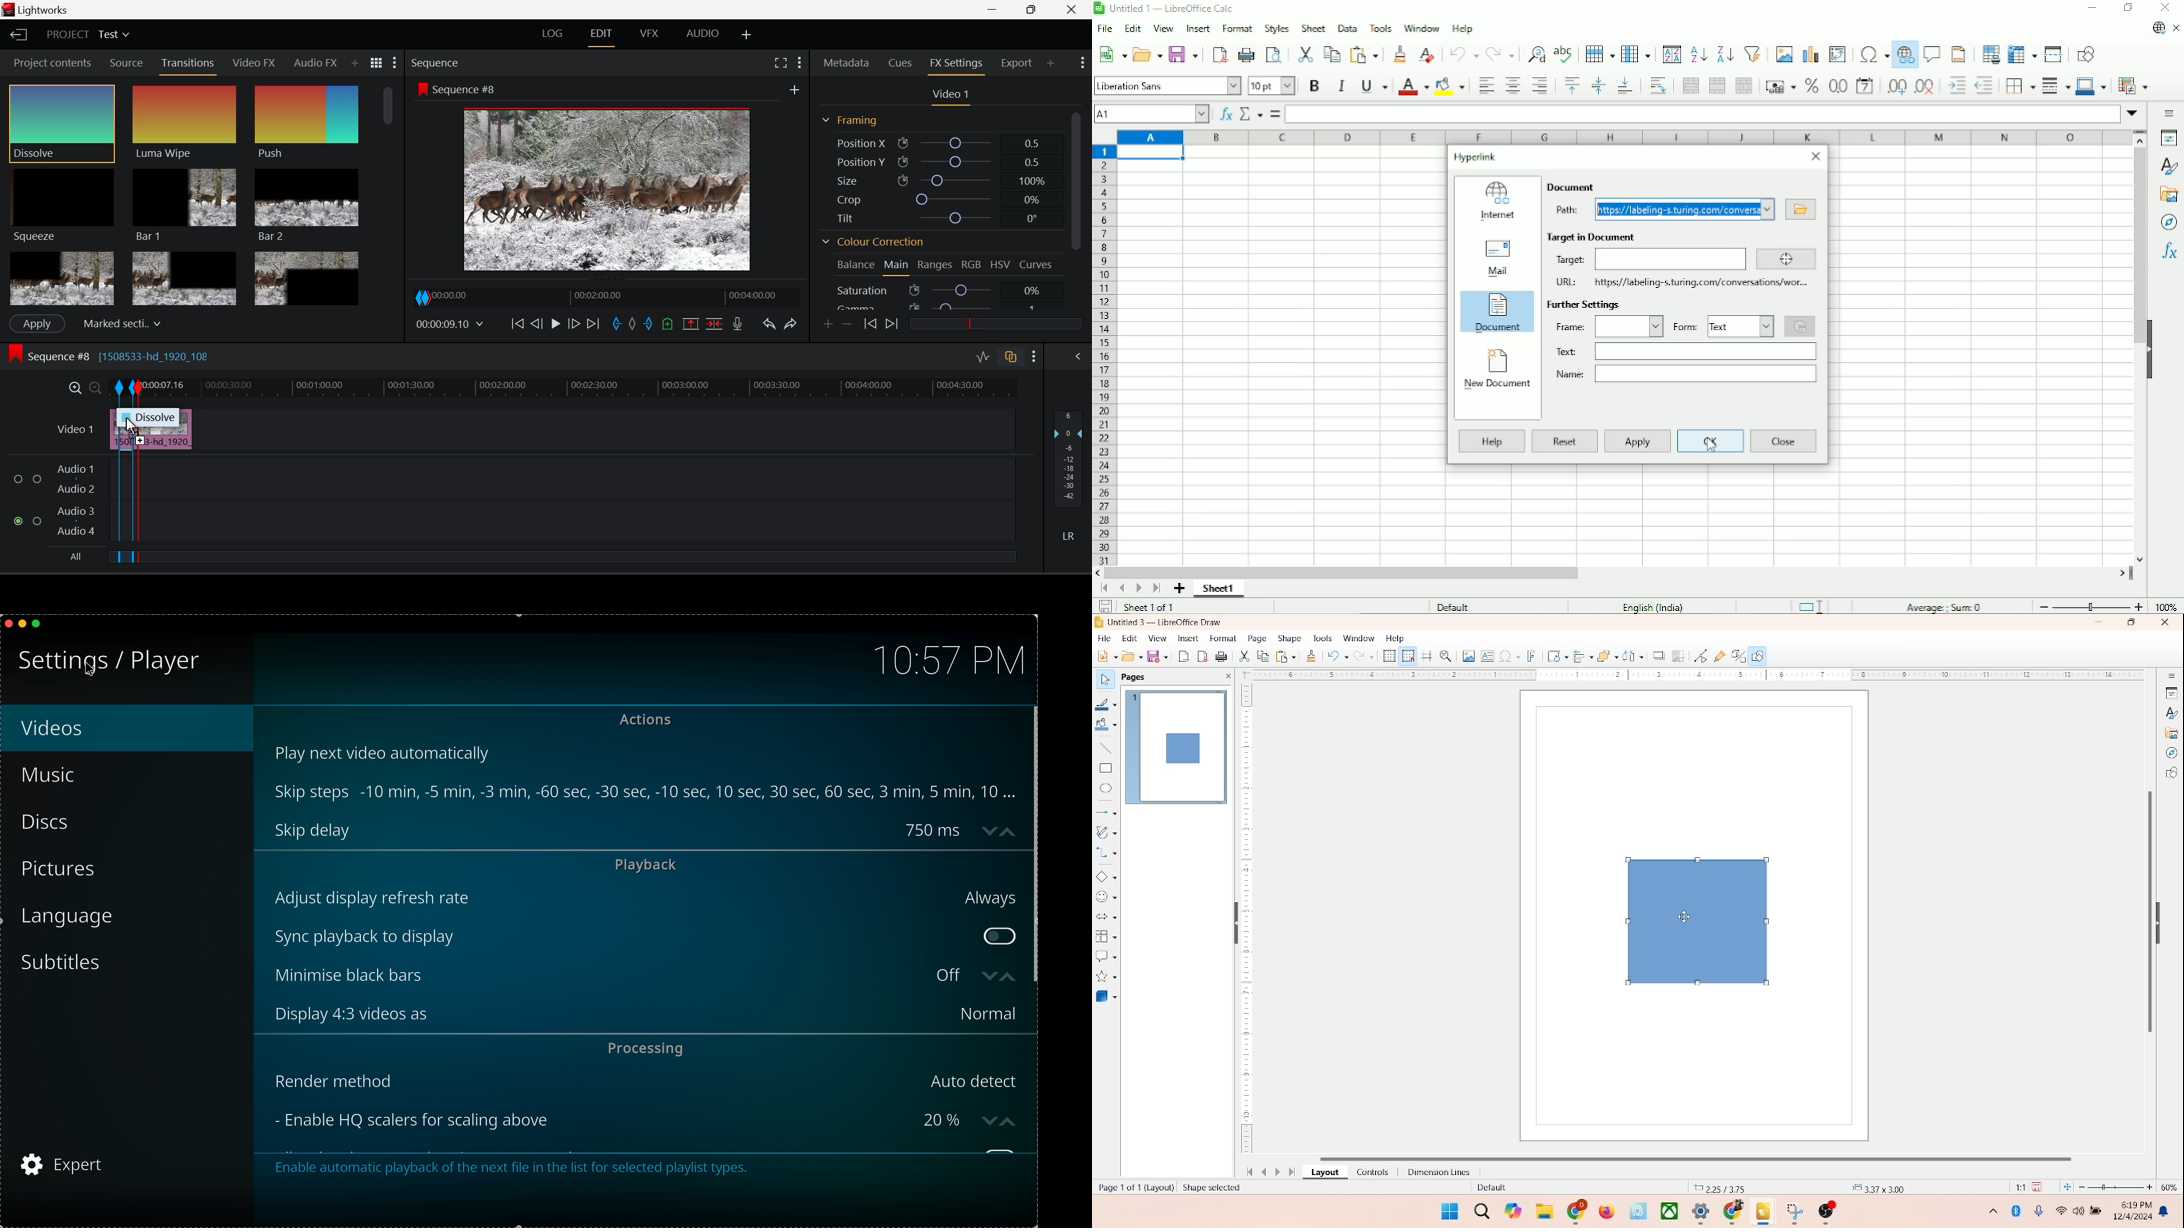  What do you see at coordinates (2166, 8) in the screenshot?
I see `Close` at bounding box center [2166, 8].